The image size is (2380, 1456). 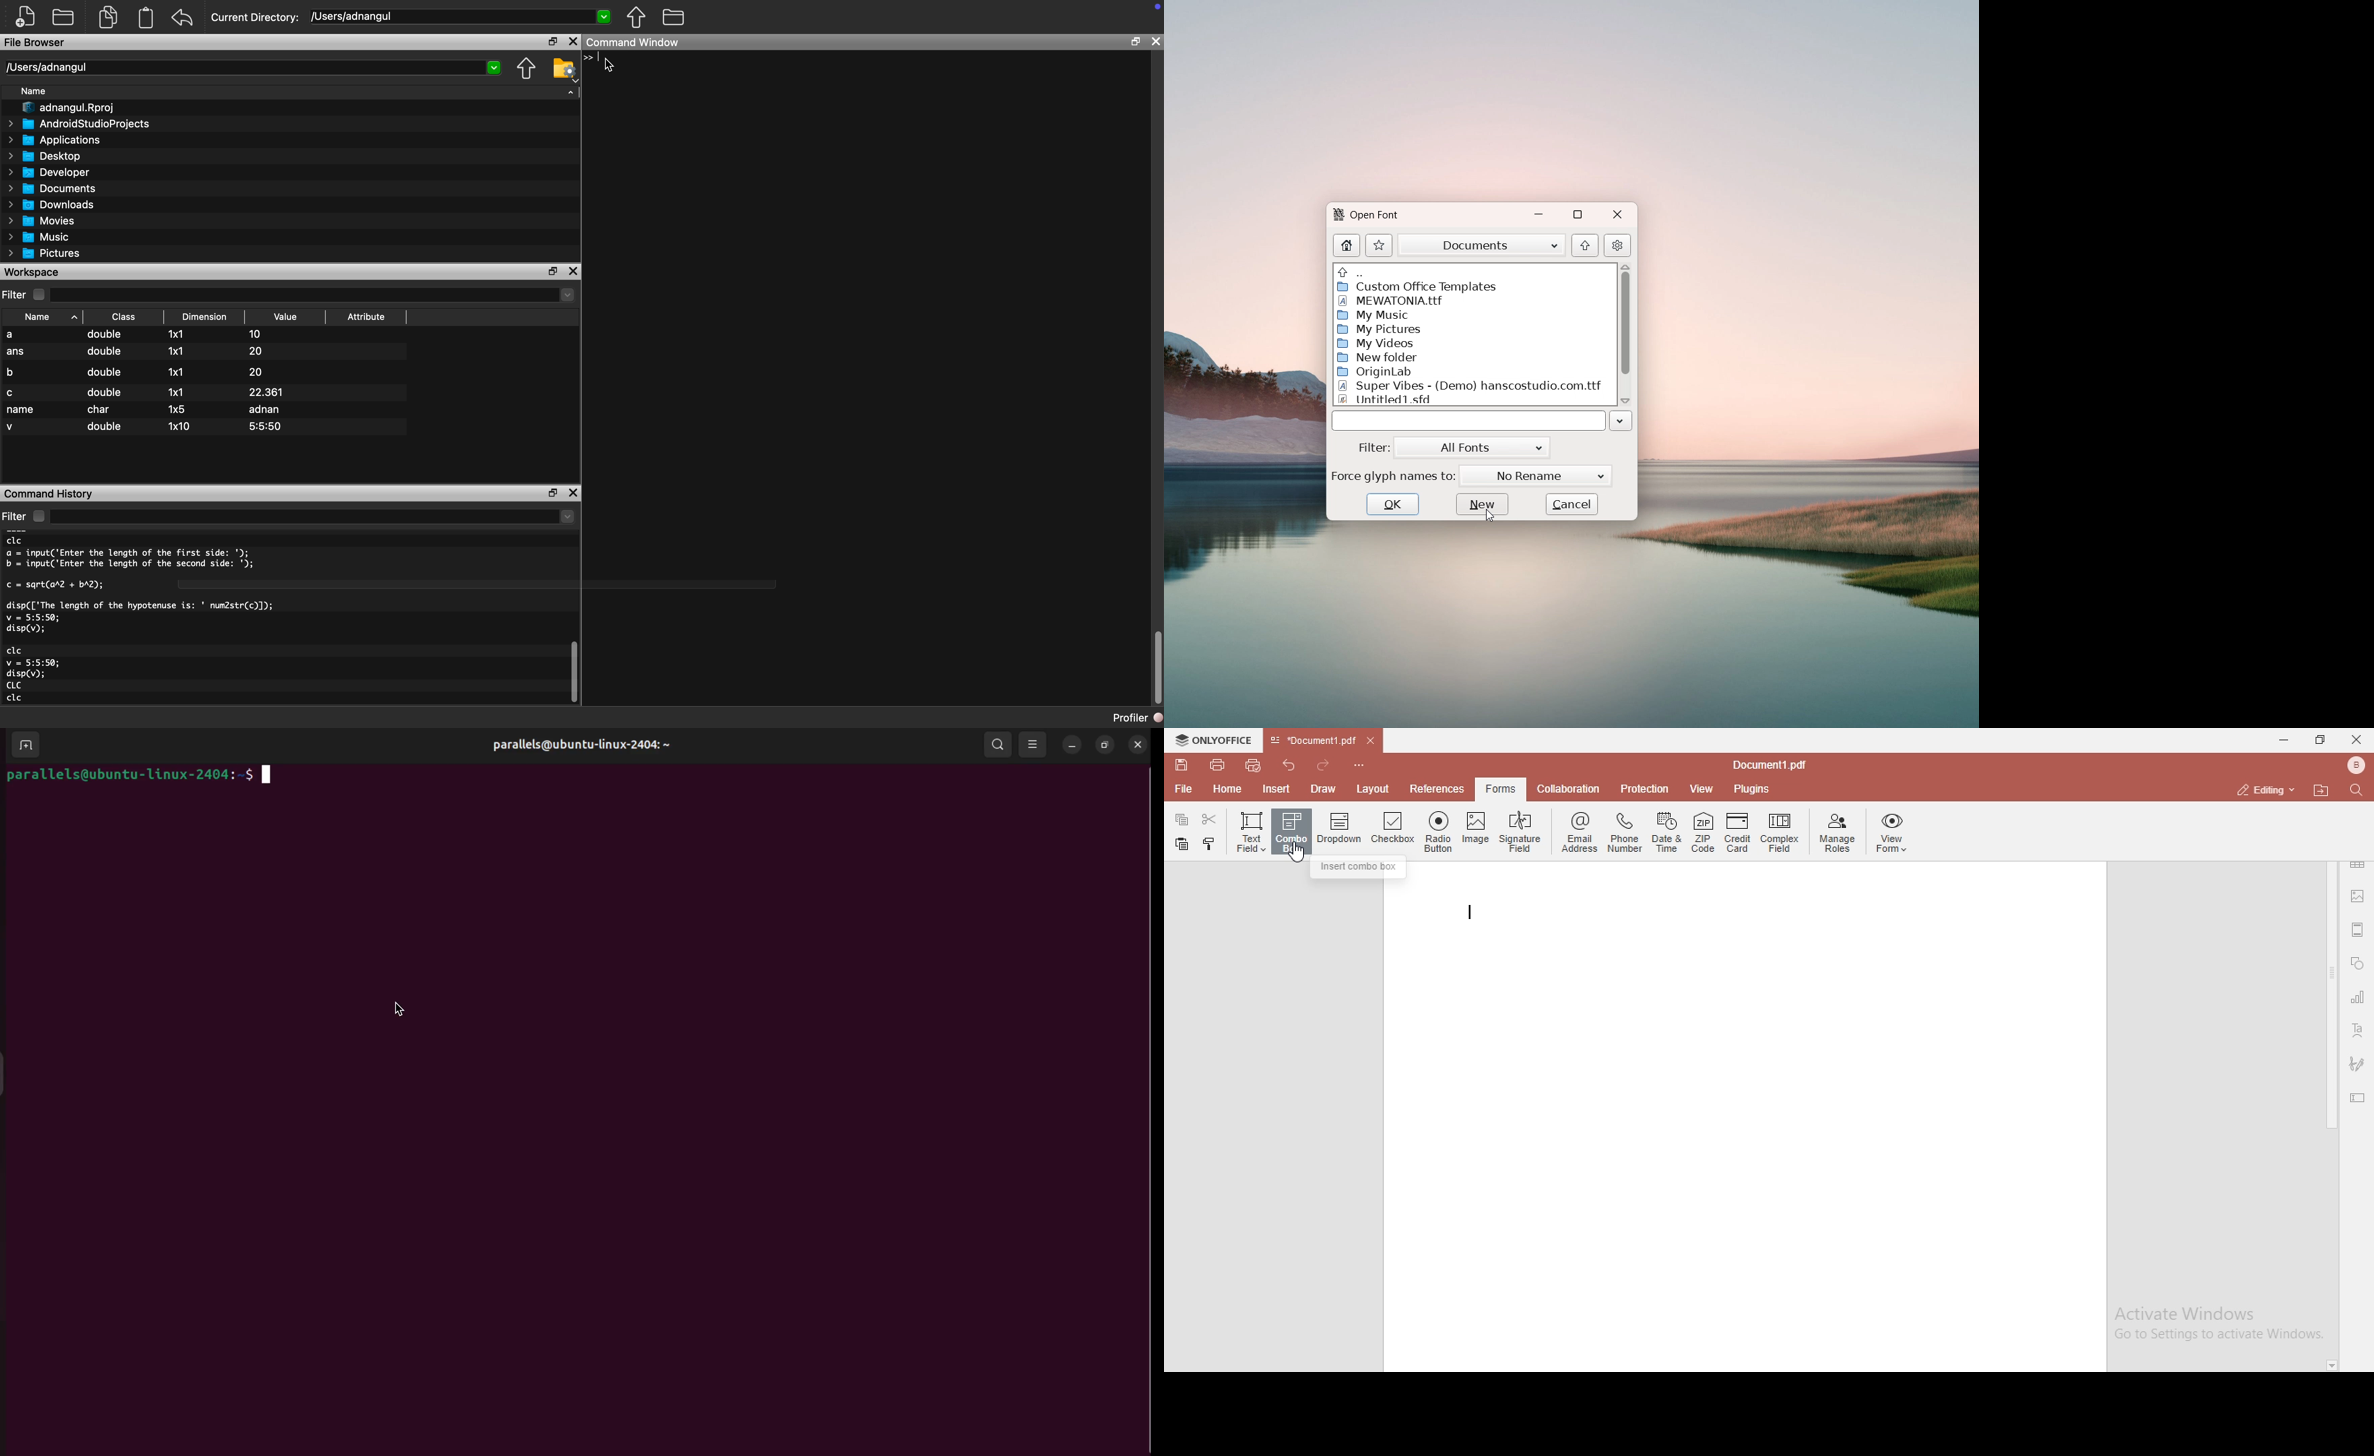 What do you see at coordinates (44, 315) in the screenshot?
I see `Name` at bounding box center [44, 315].